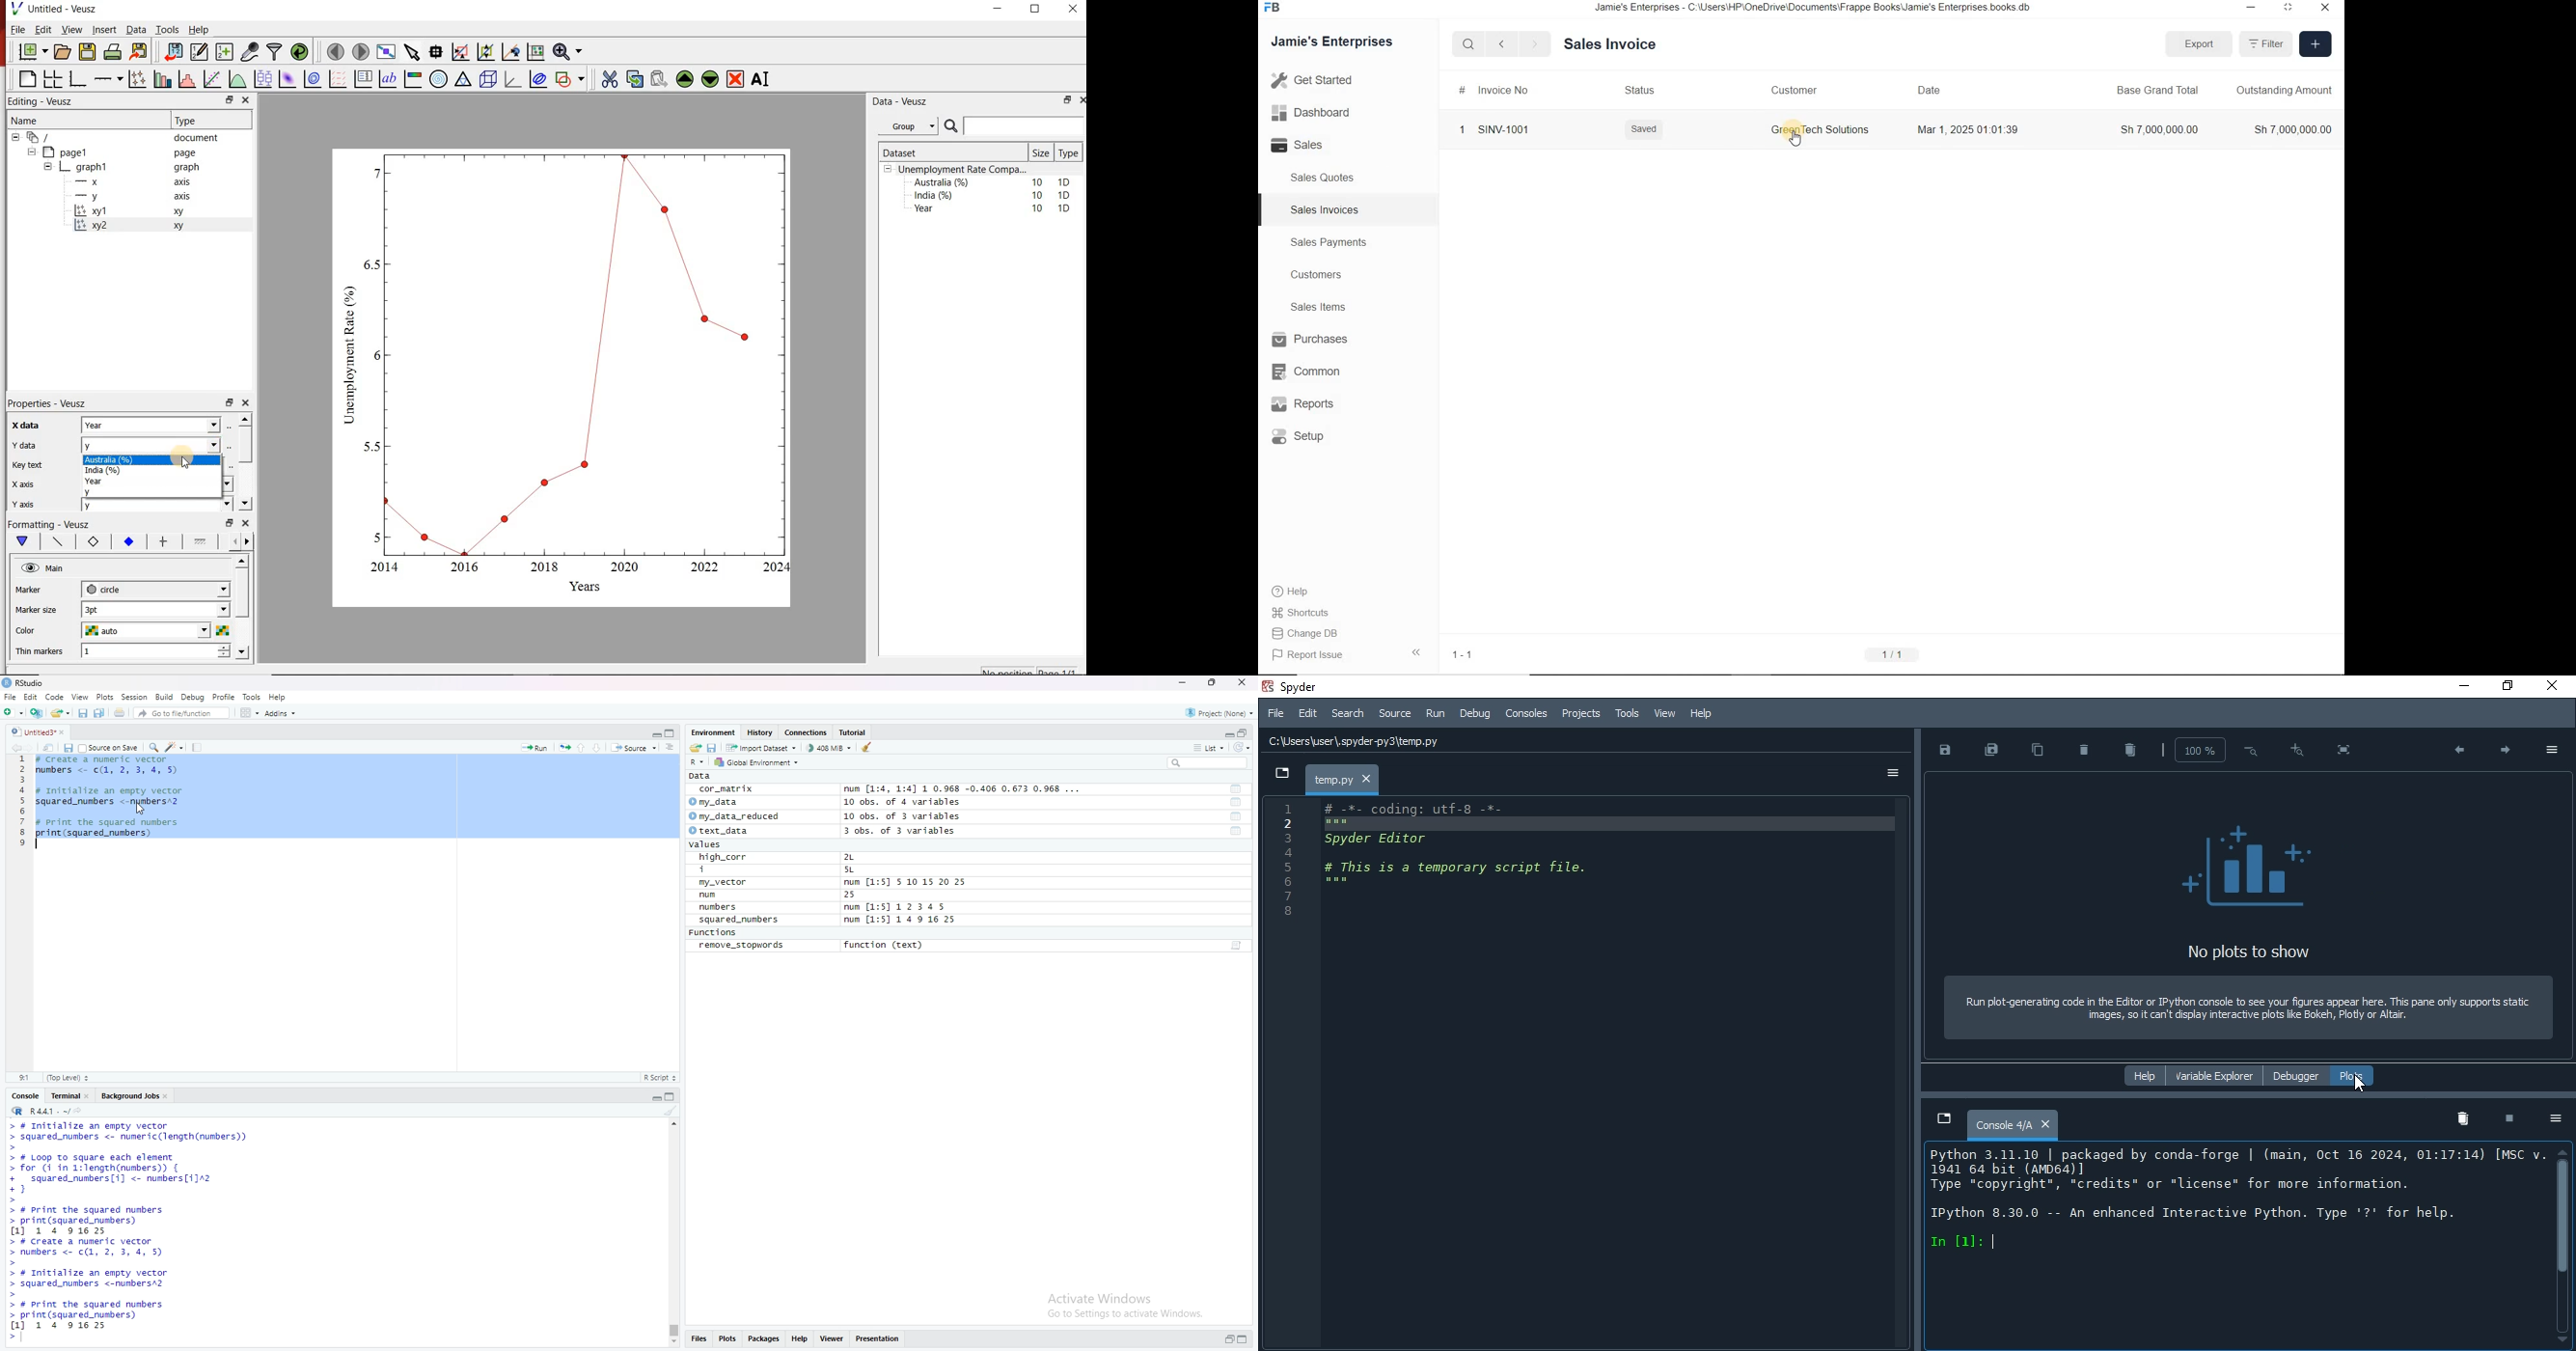  I want to click on reload datasets, so click(300, 51).